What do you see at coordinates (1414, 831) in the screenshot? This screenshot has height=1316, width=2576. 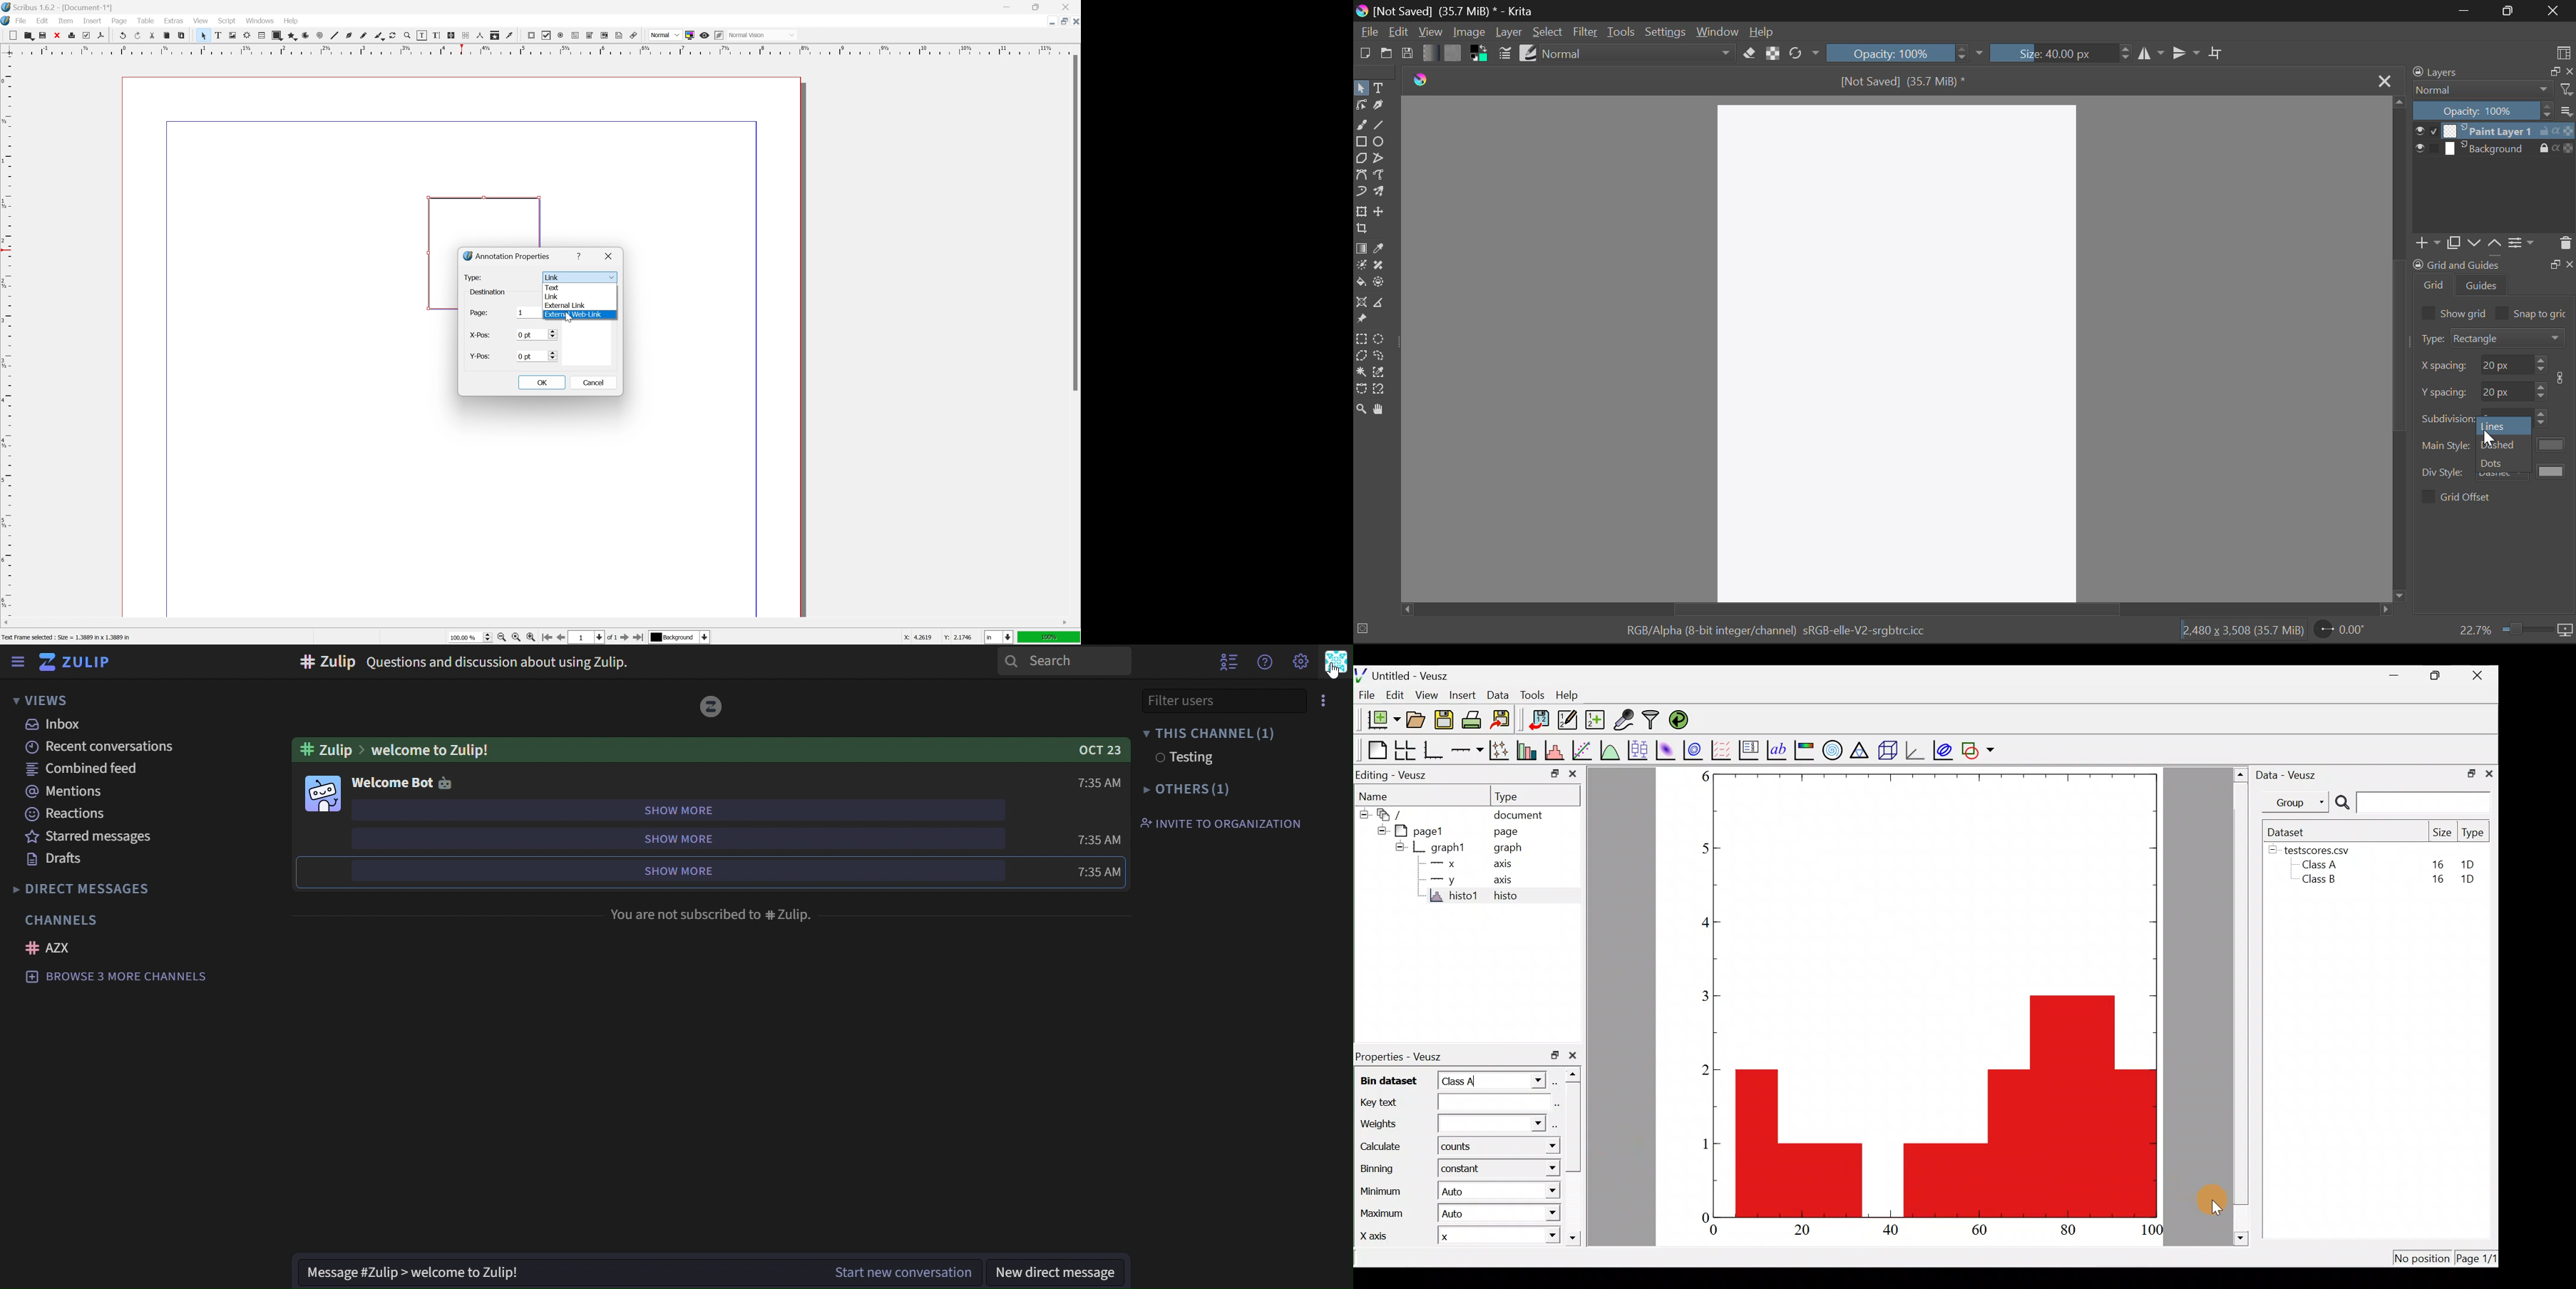 I see `page1` at bounding box center [1414, 831].